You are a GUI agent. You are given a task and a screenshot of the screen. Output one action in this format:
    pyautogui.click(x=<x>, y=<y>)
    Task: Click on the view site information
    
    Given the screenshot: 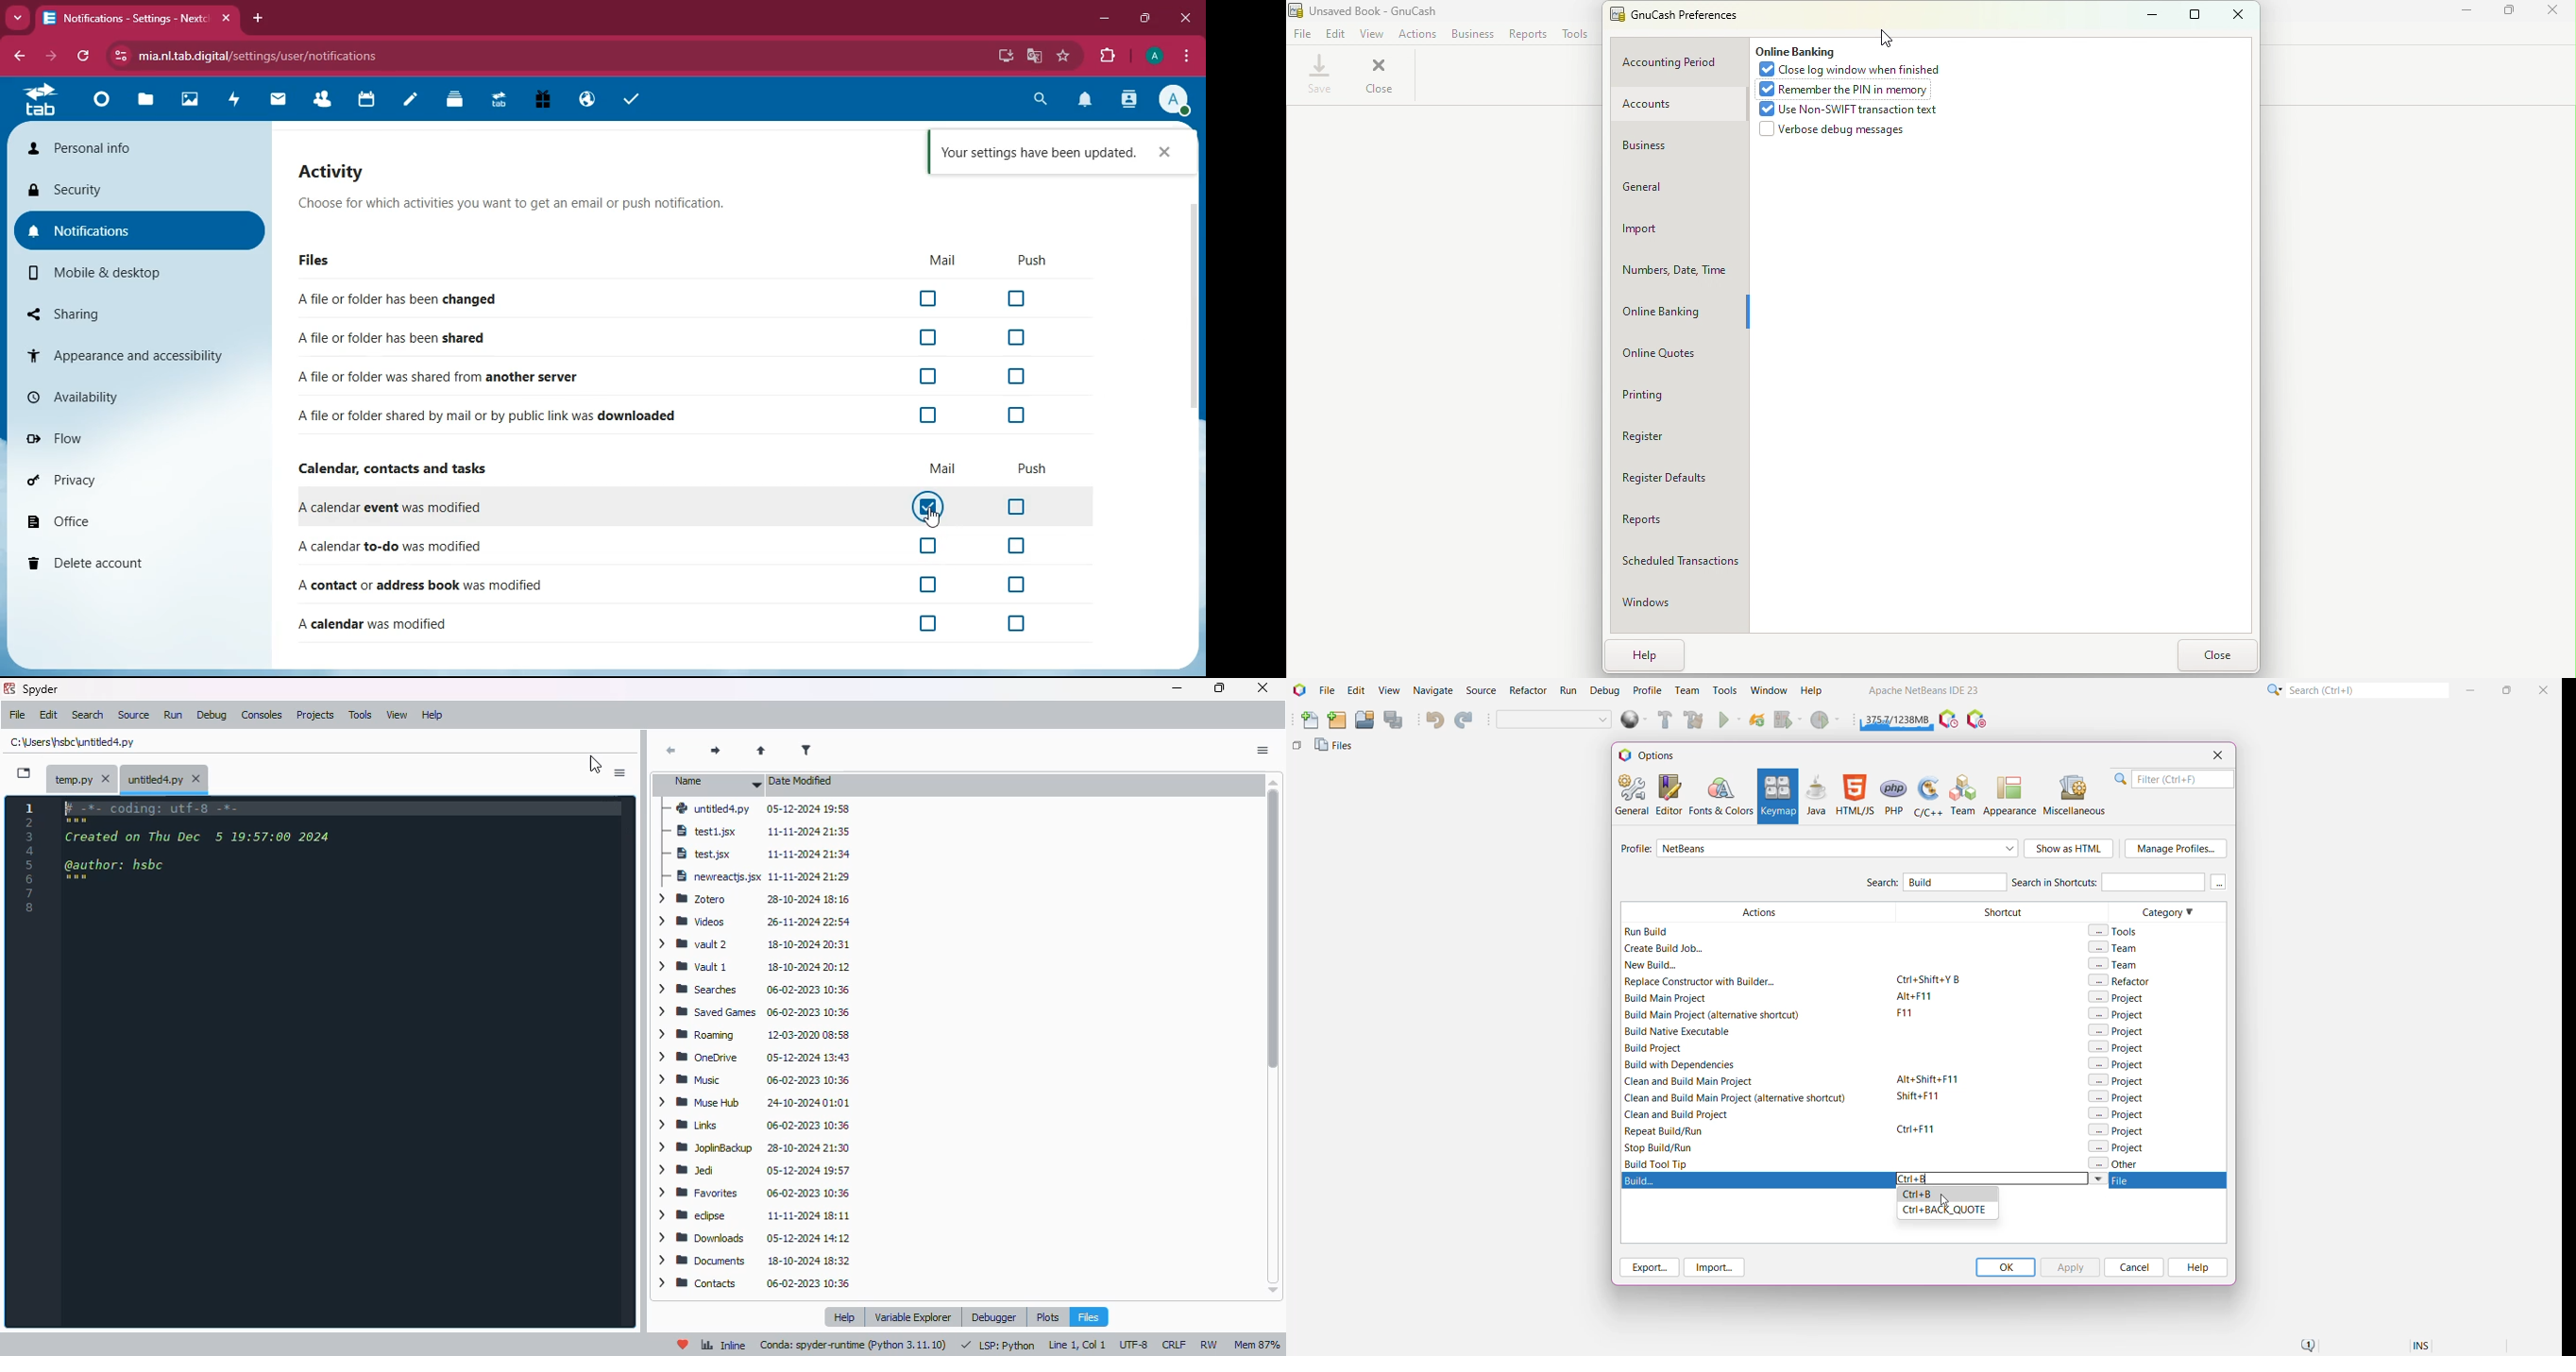 What is the action you would take?
    pyautogui.click(x=118, y=57)
    